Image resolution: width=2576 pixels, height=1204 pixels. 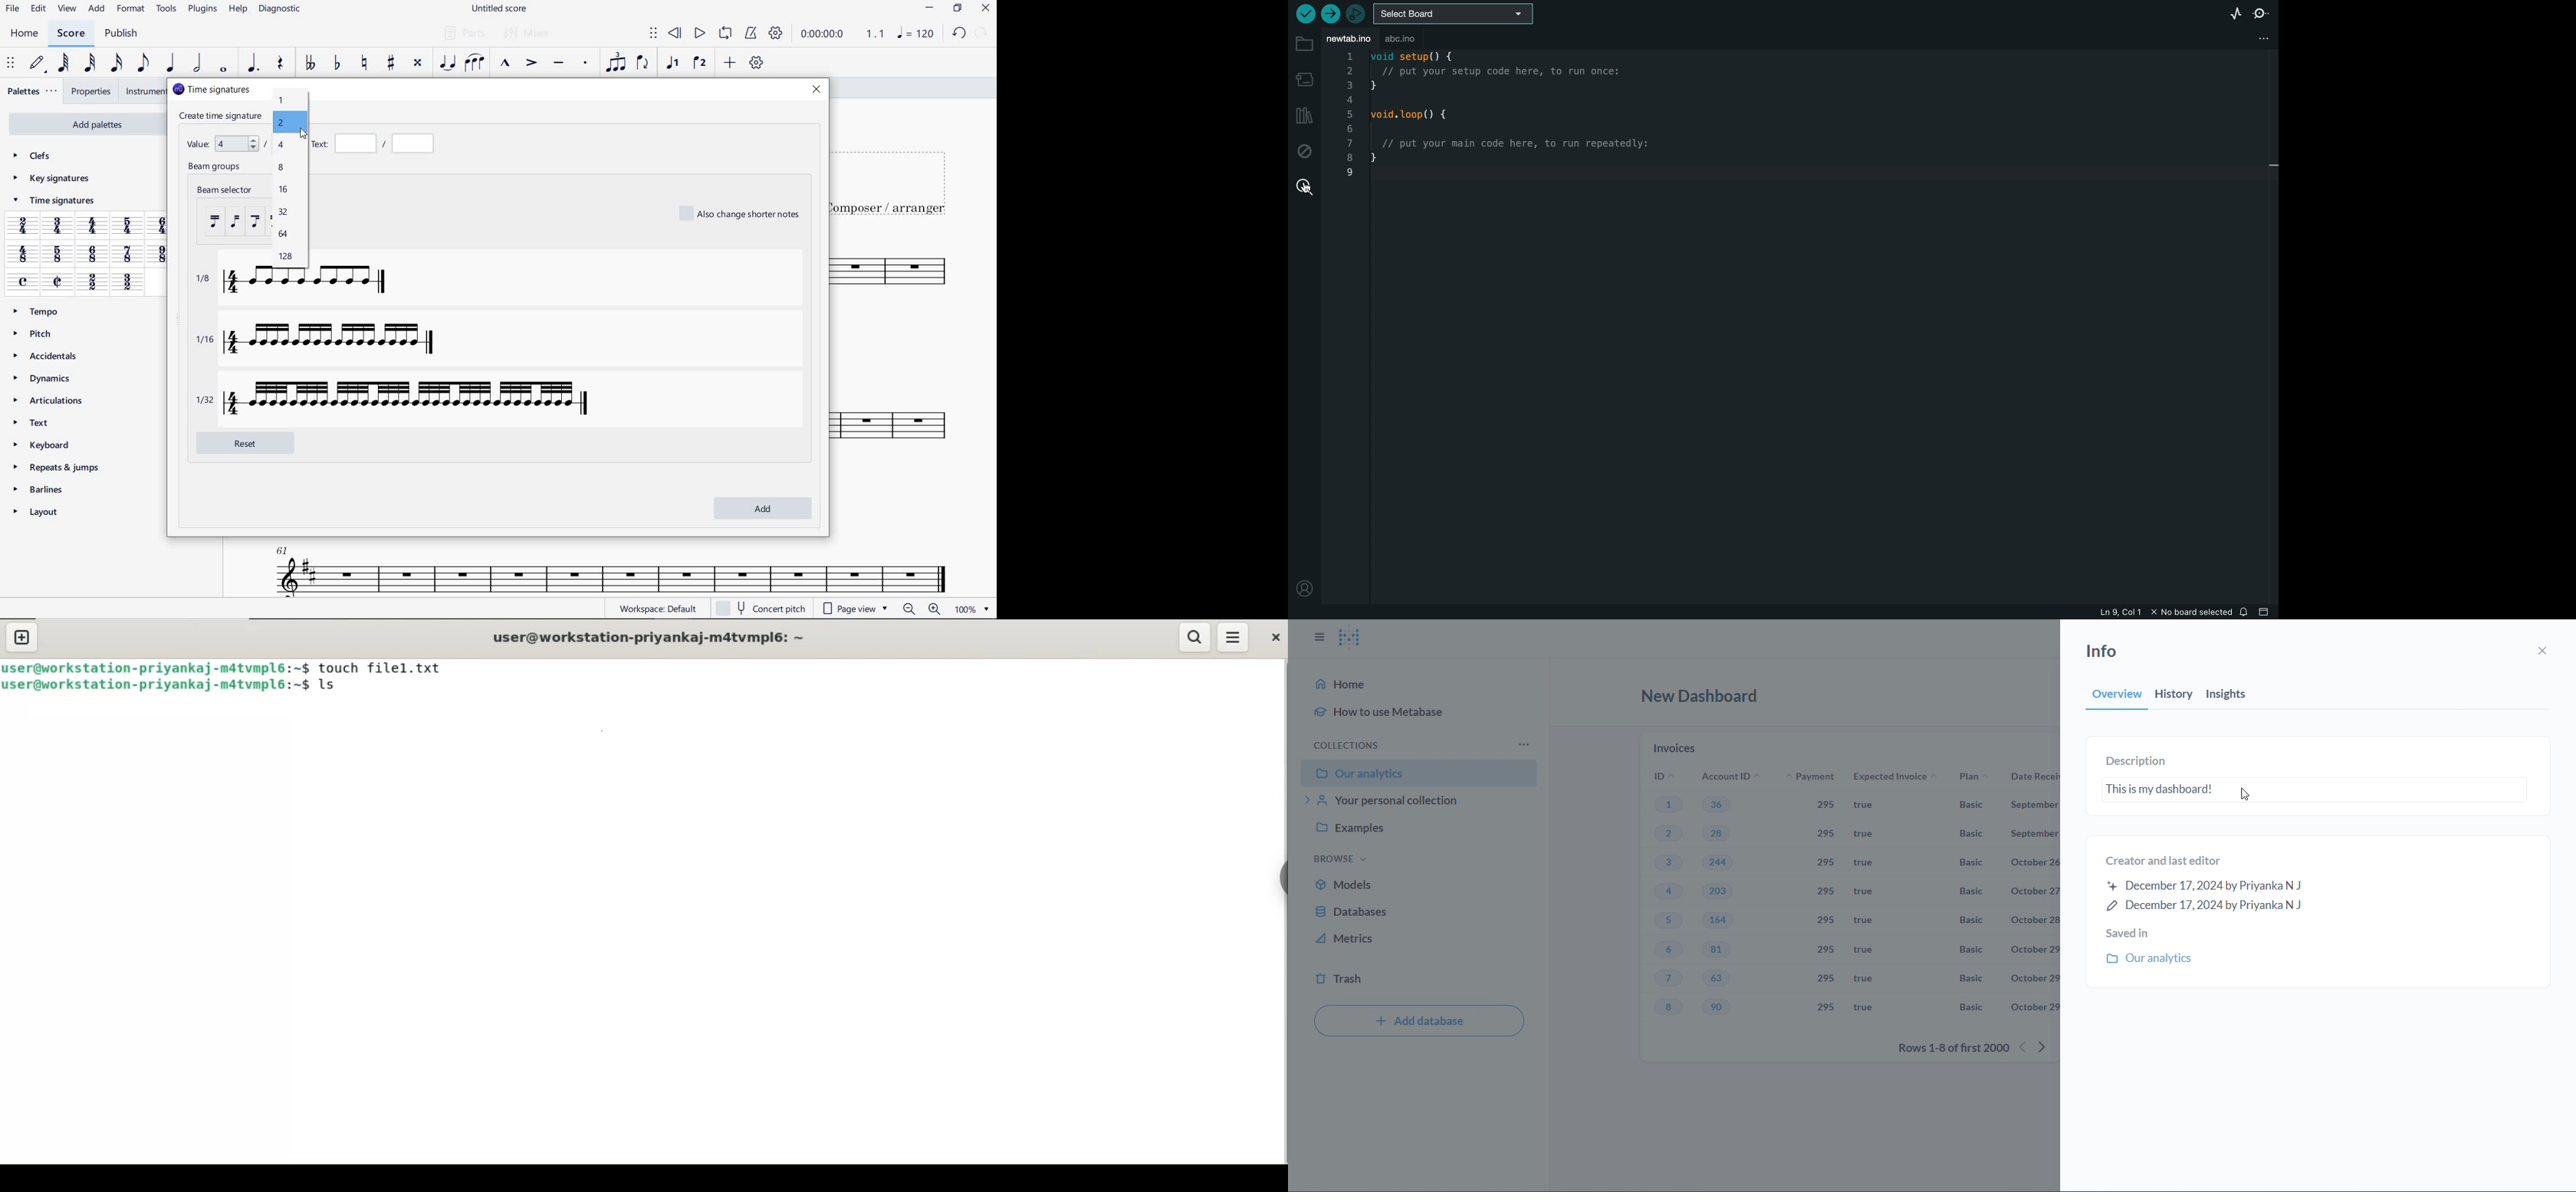 I want to click on NOTE, so click(x=915, y=33).